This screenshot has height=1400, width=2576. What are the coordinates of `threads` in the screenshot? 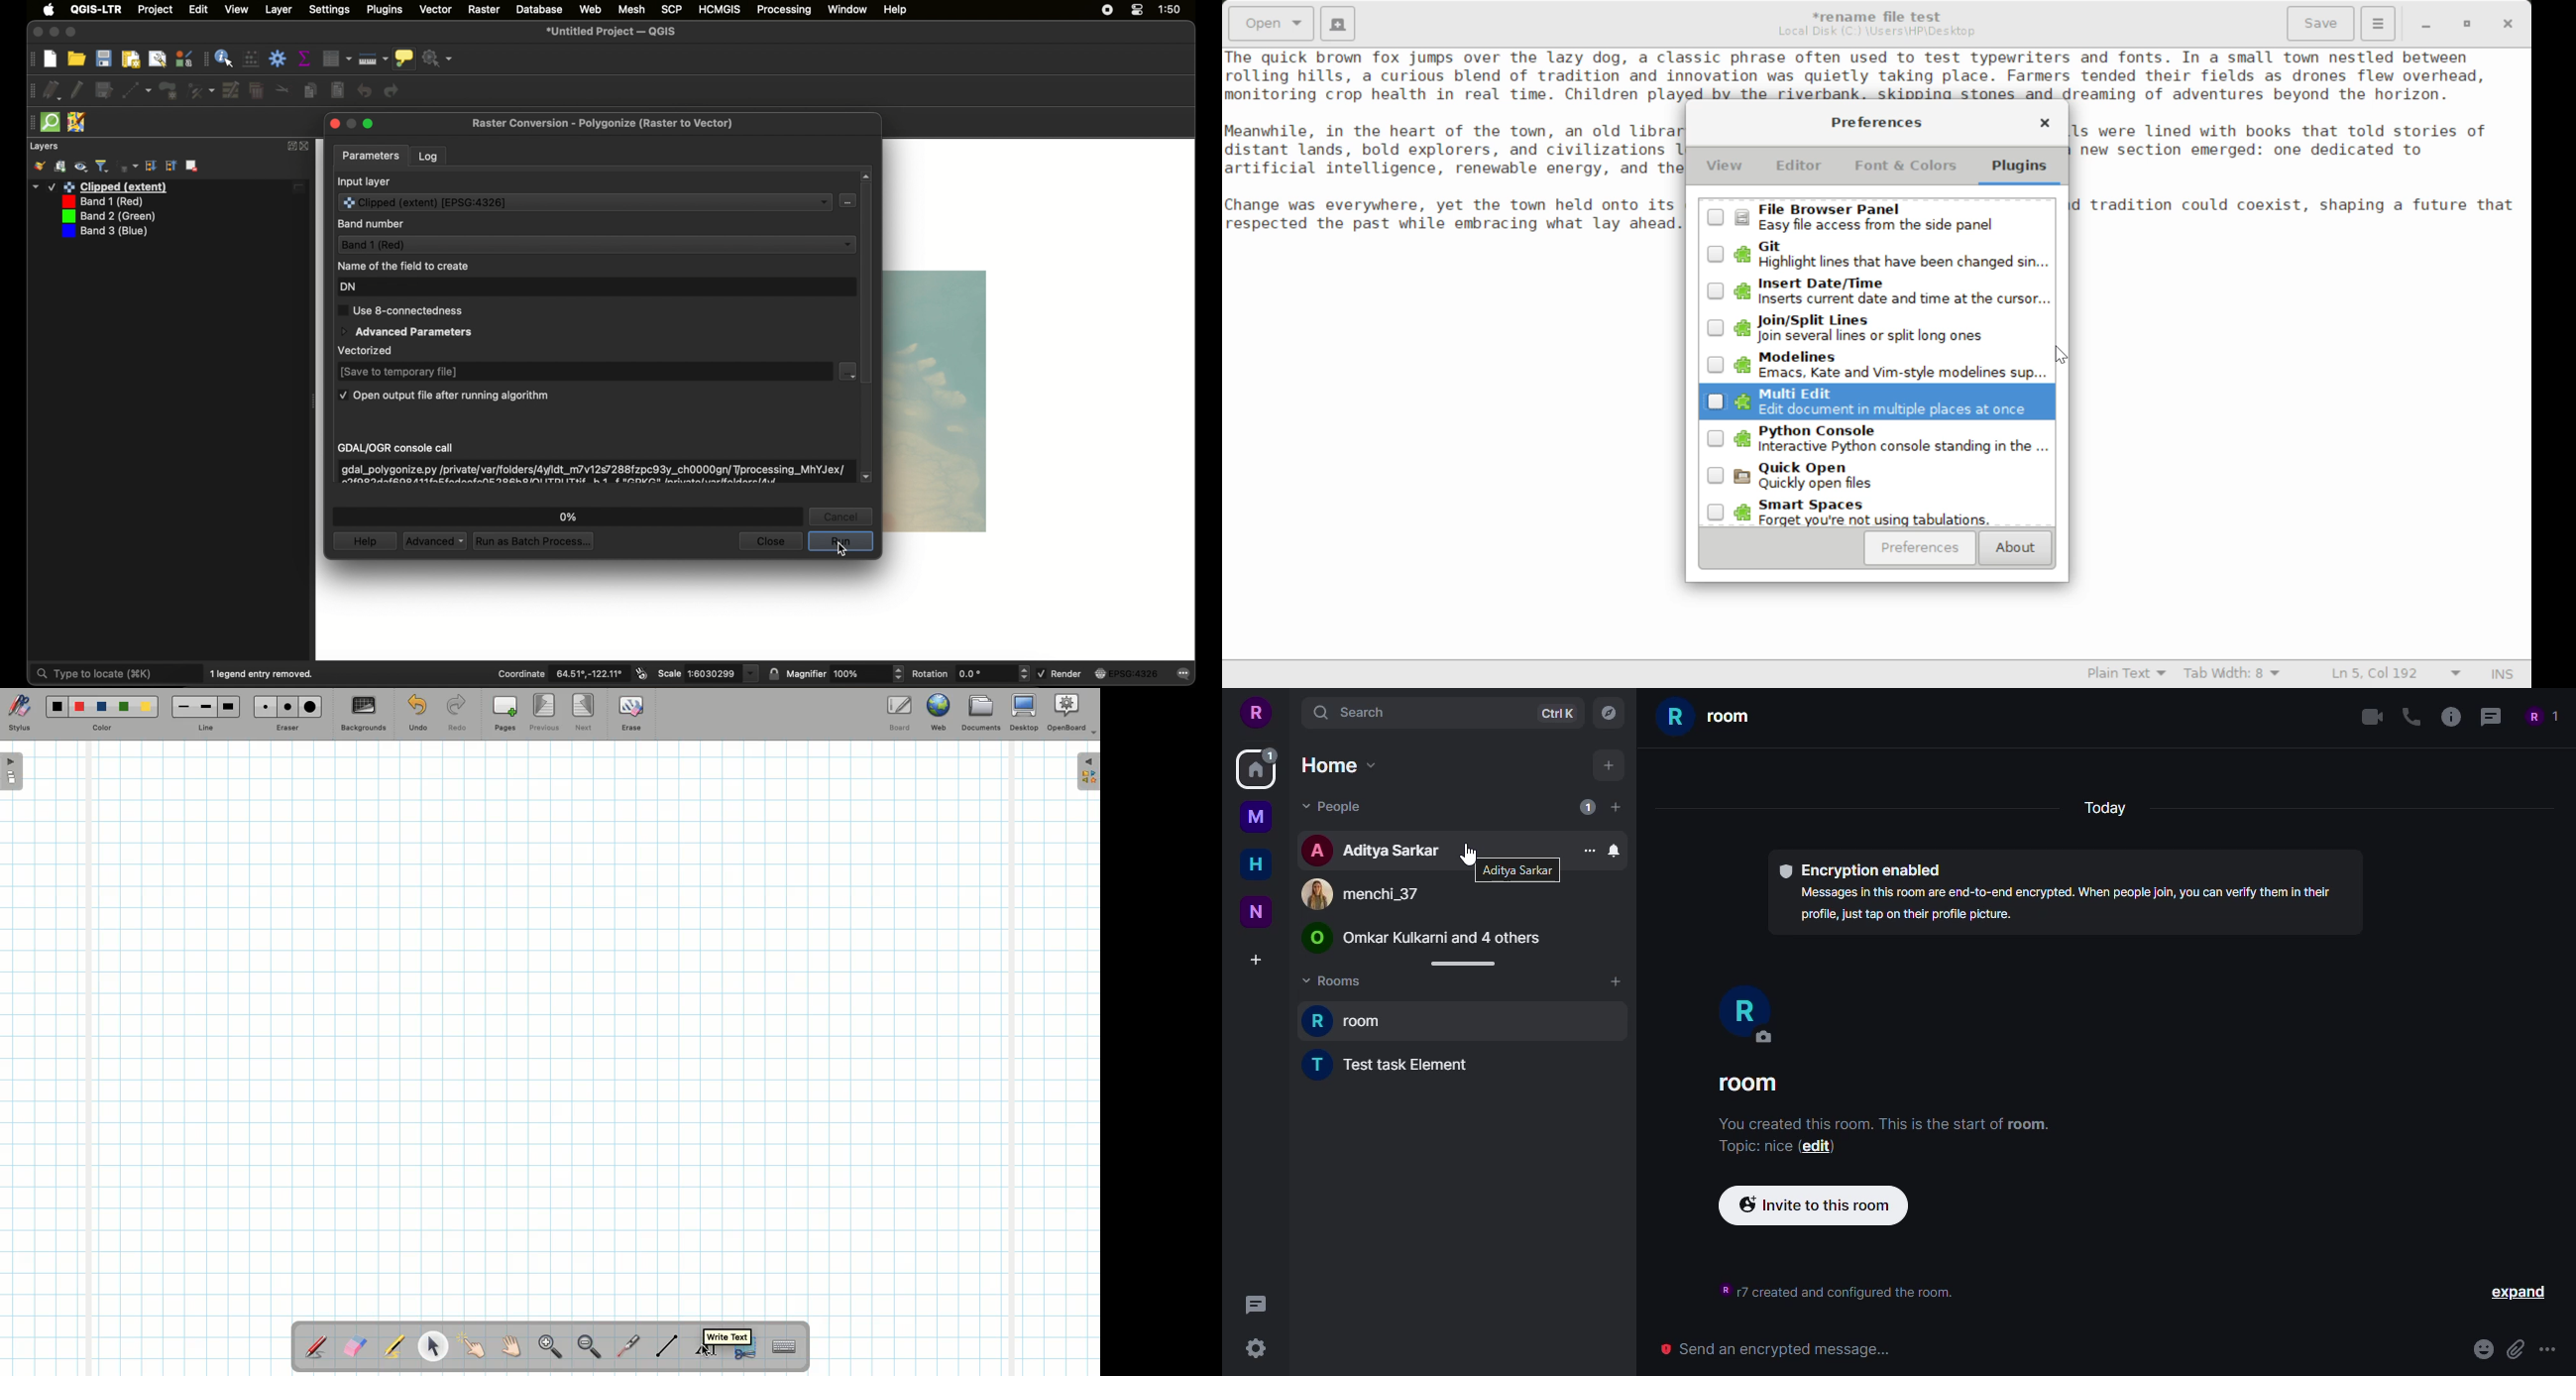 It's located at (2490, 717).